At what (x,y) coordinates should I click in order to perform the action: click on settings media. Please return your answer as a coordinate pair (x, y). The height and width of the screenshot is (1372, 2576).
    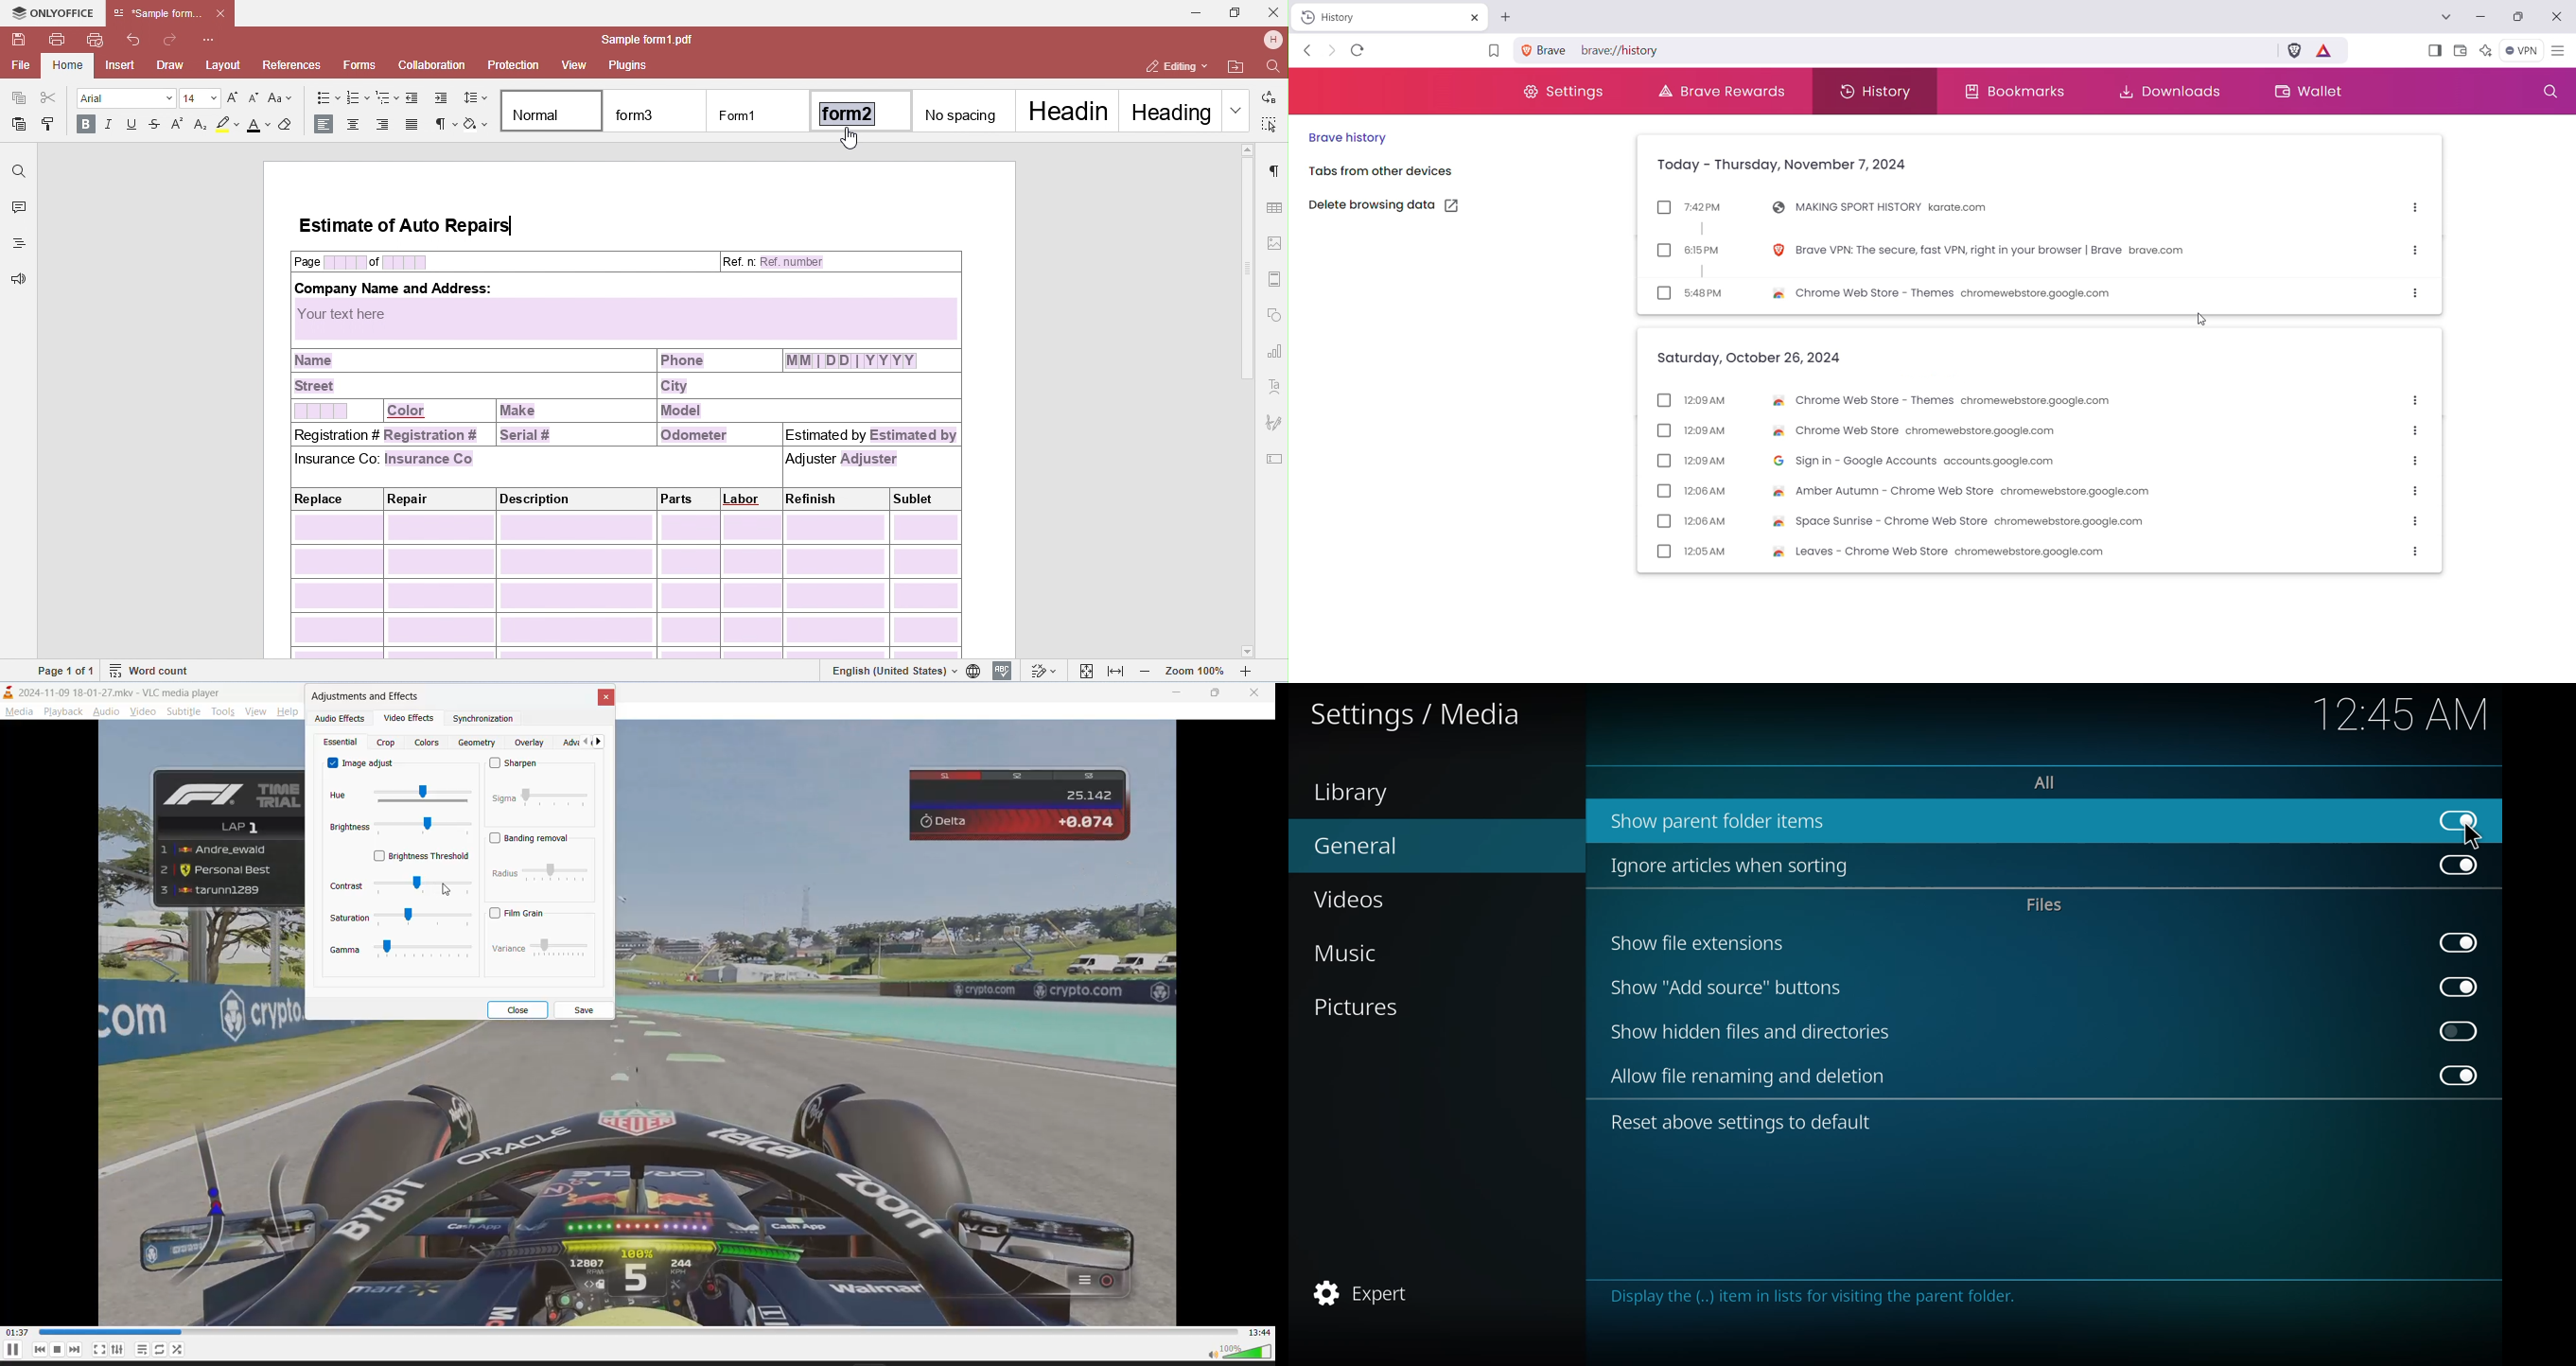
    Looking at the image, I should click on (1416, 714).